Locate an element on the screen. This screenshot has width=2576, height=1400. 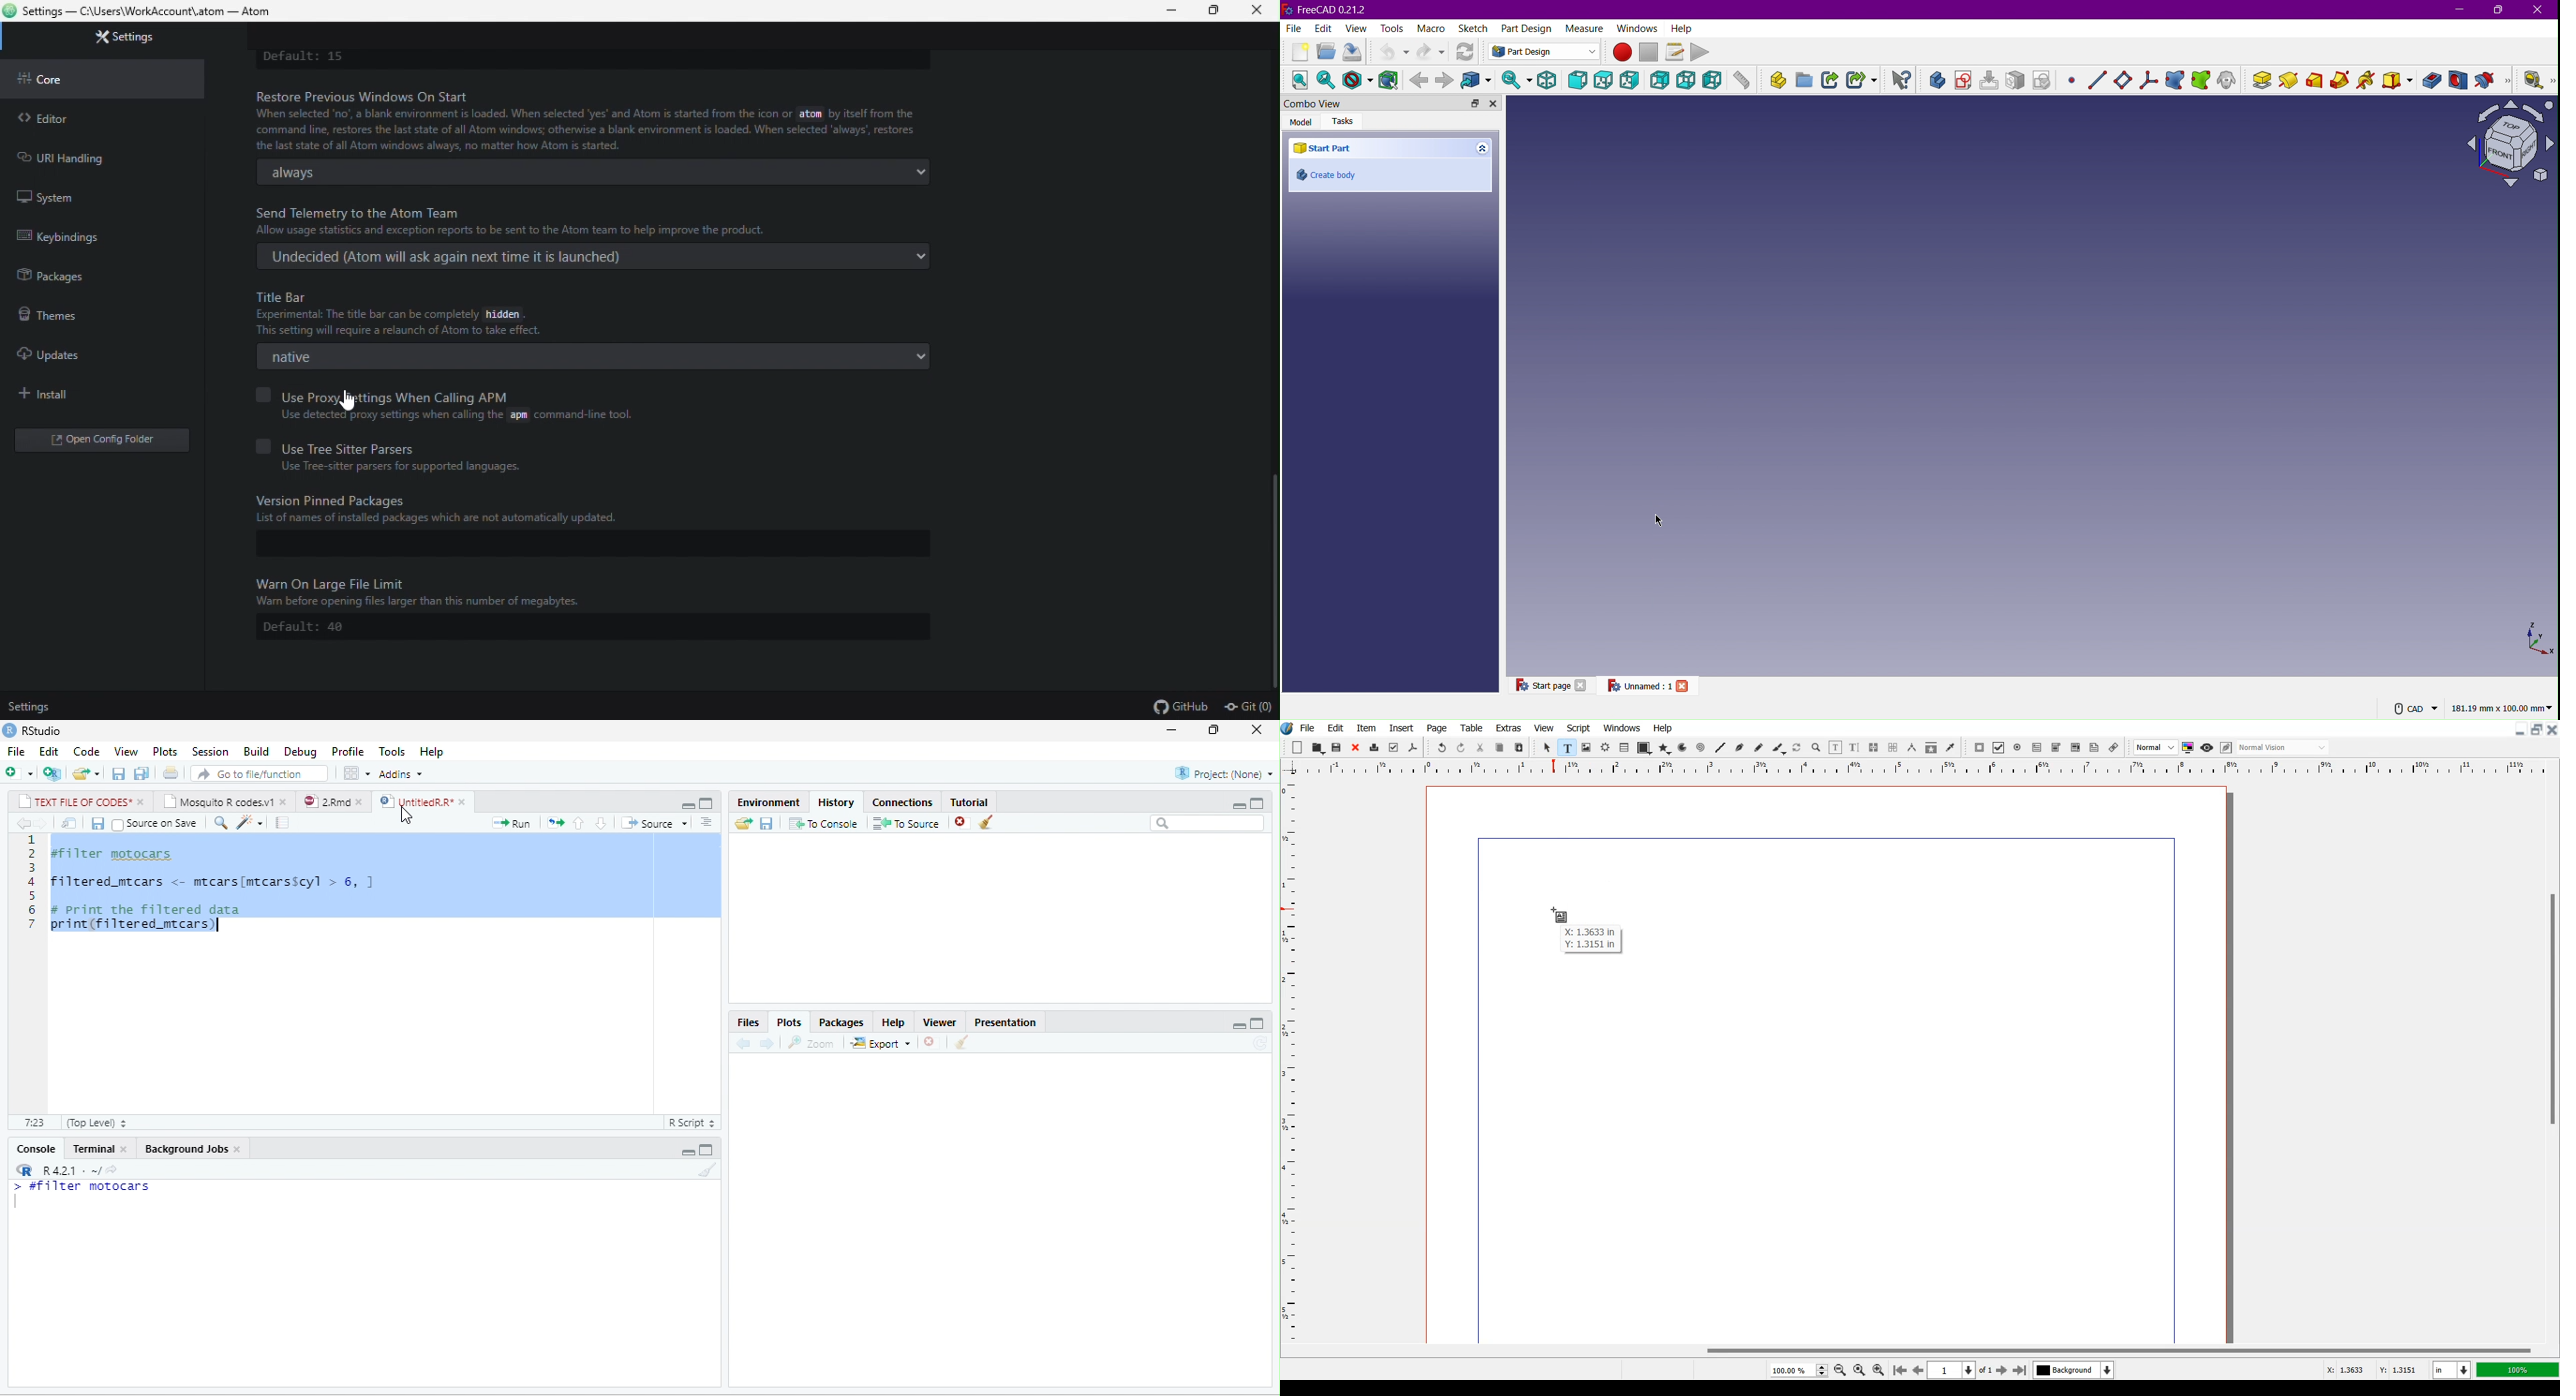
Plane view is located at coordinates (2502, 147).